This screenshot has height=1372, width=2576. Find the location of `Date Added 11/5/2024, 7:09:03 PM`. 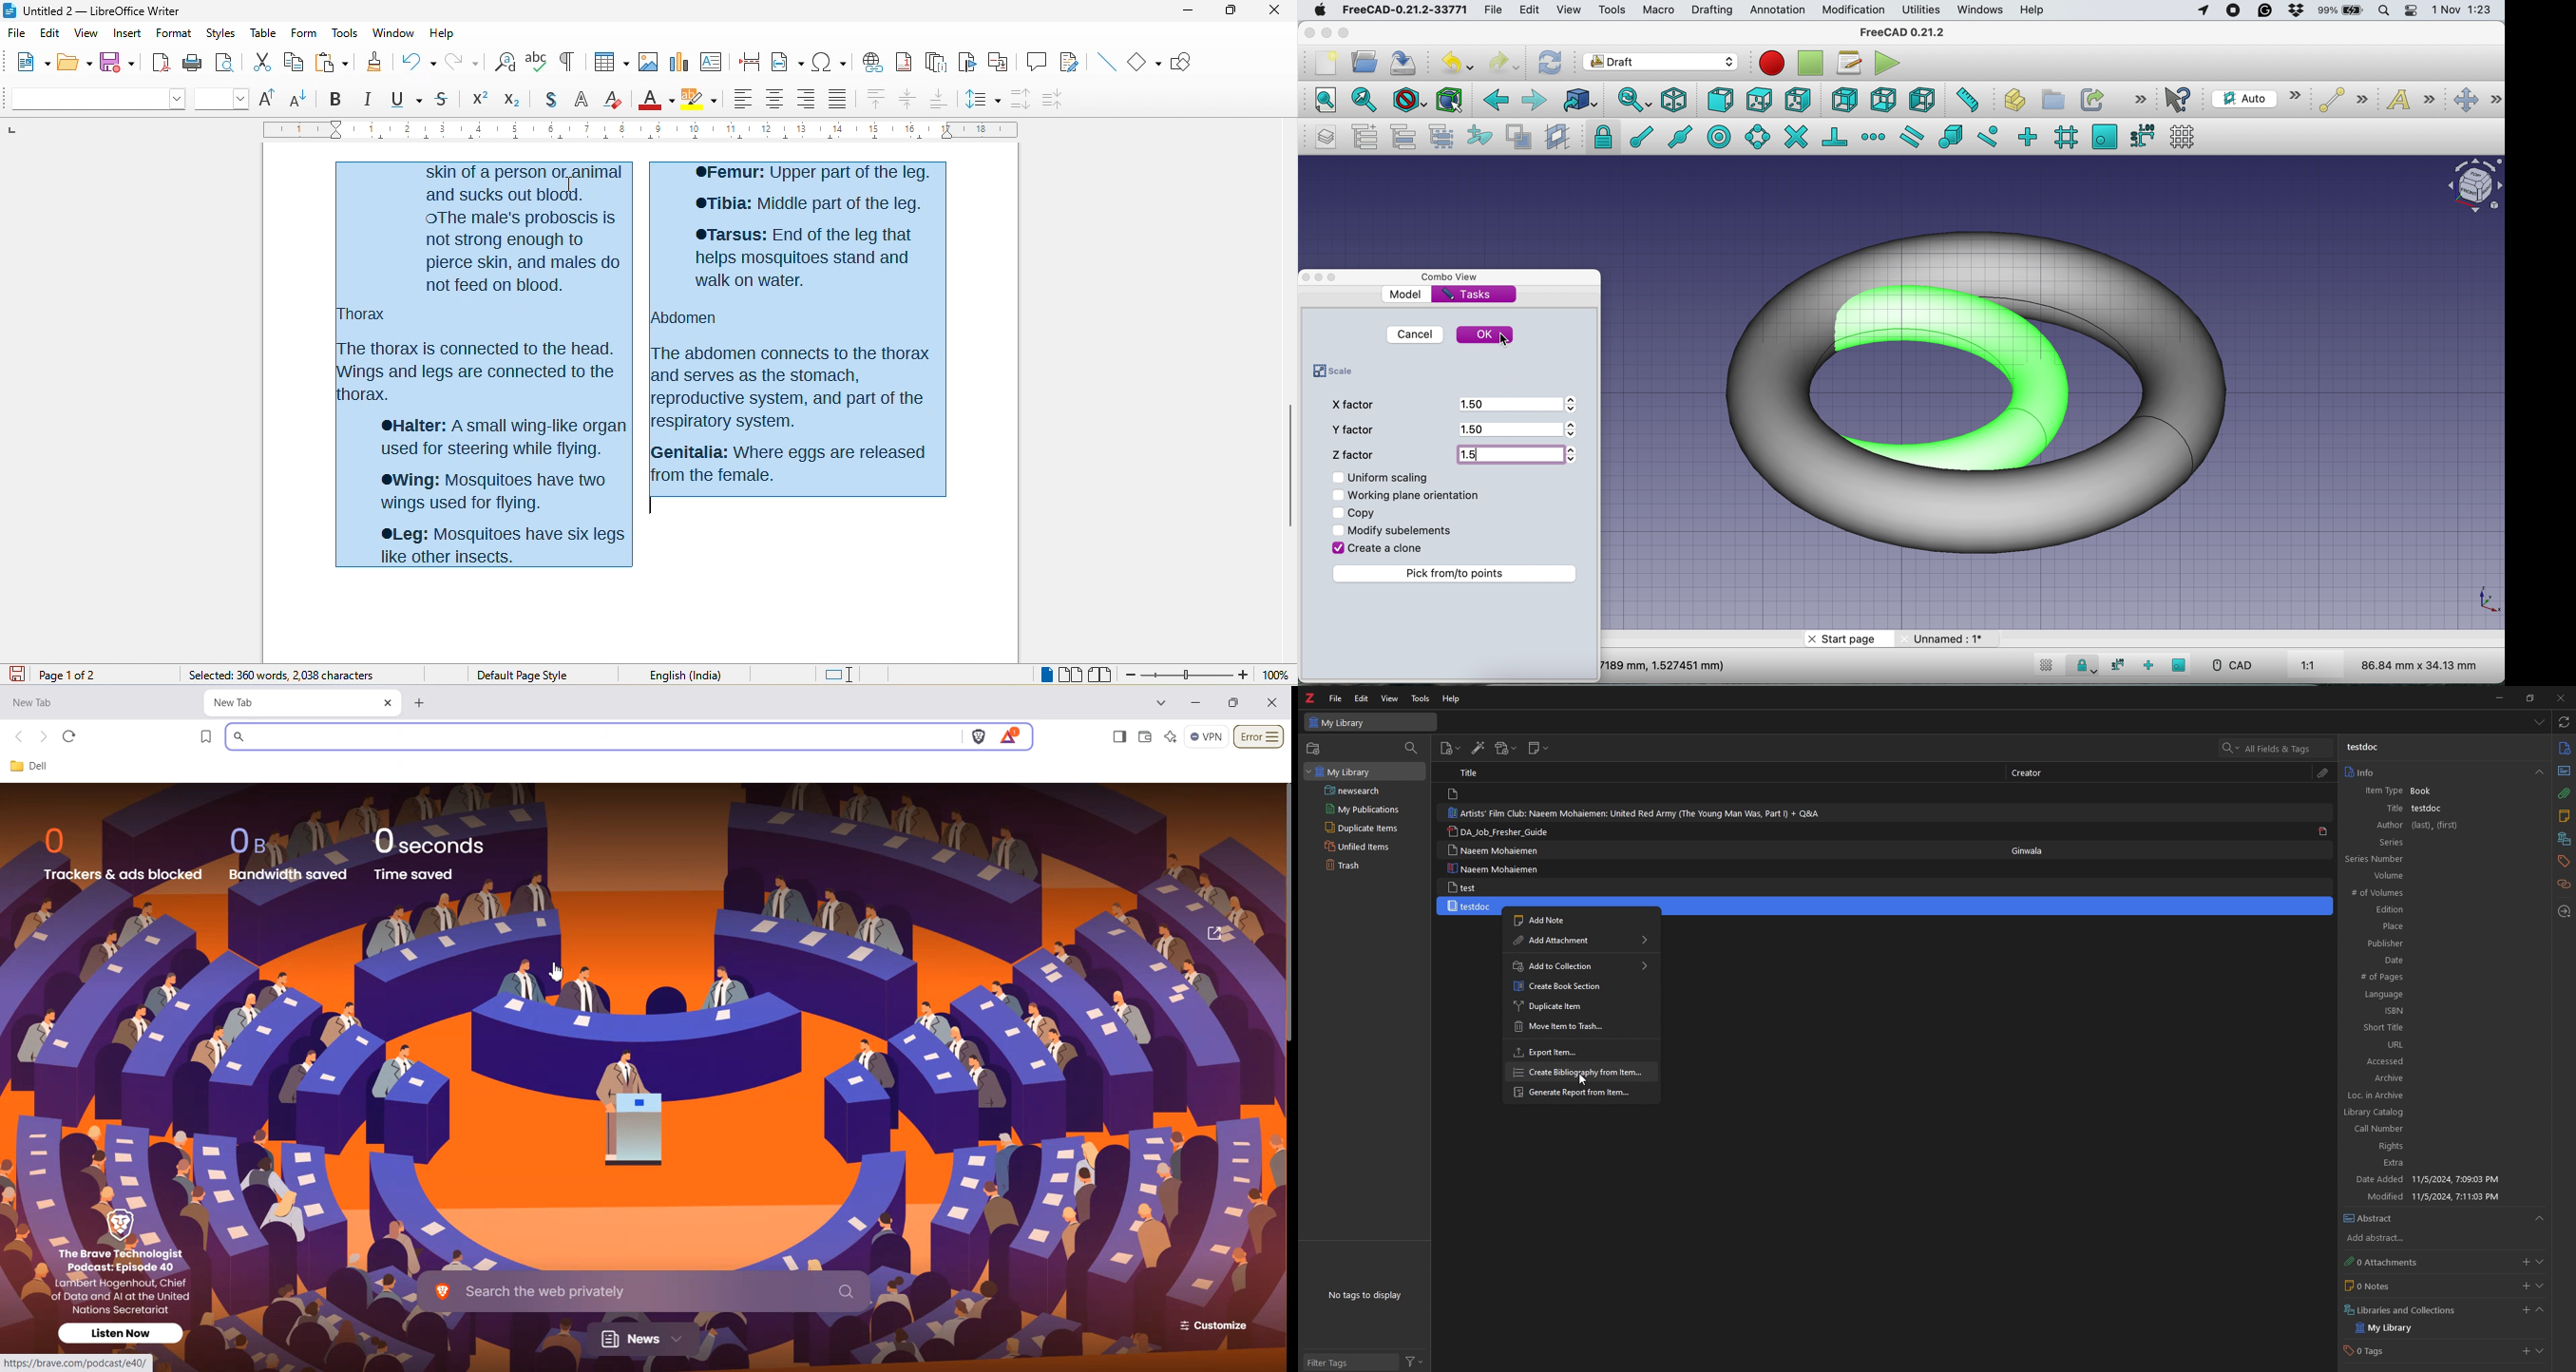

Date Added 11/5/2024, 7:09:03 PM is located at coordinates (2438, 1180).